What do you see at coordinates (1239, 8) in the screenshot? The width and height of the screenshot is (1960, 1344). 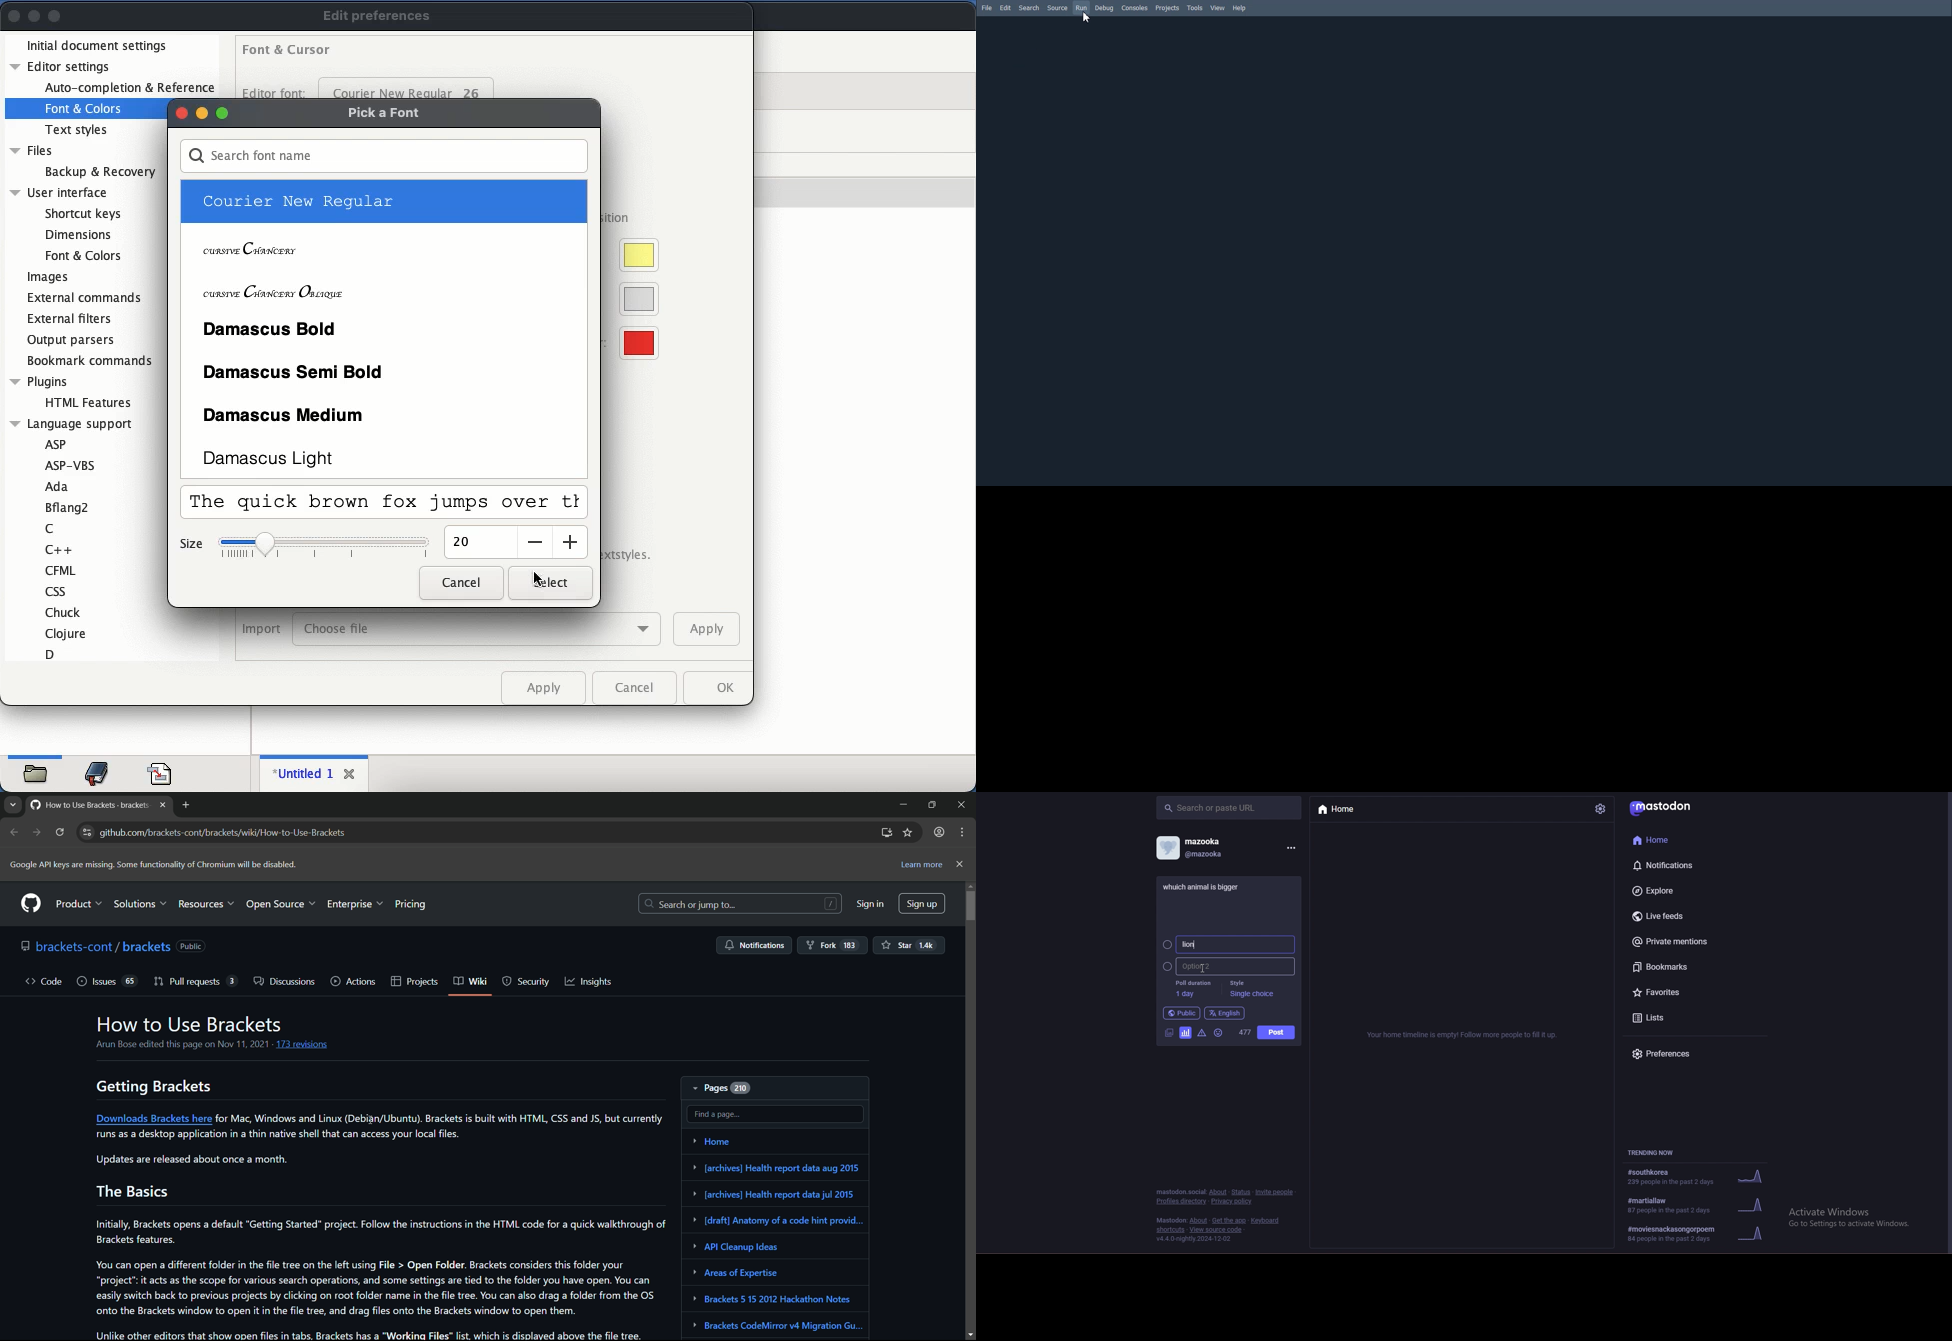 I see `Help` at bounding box center [1239, 8].